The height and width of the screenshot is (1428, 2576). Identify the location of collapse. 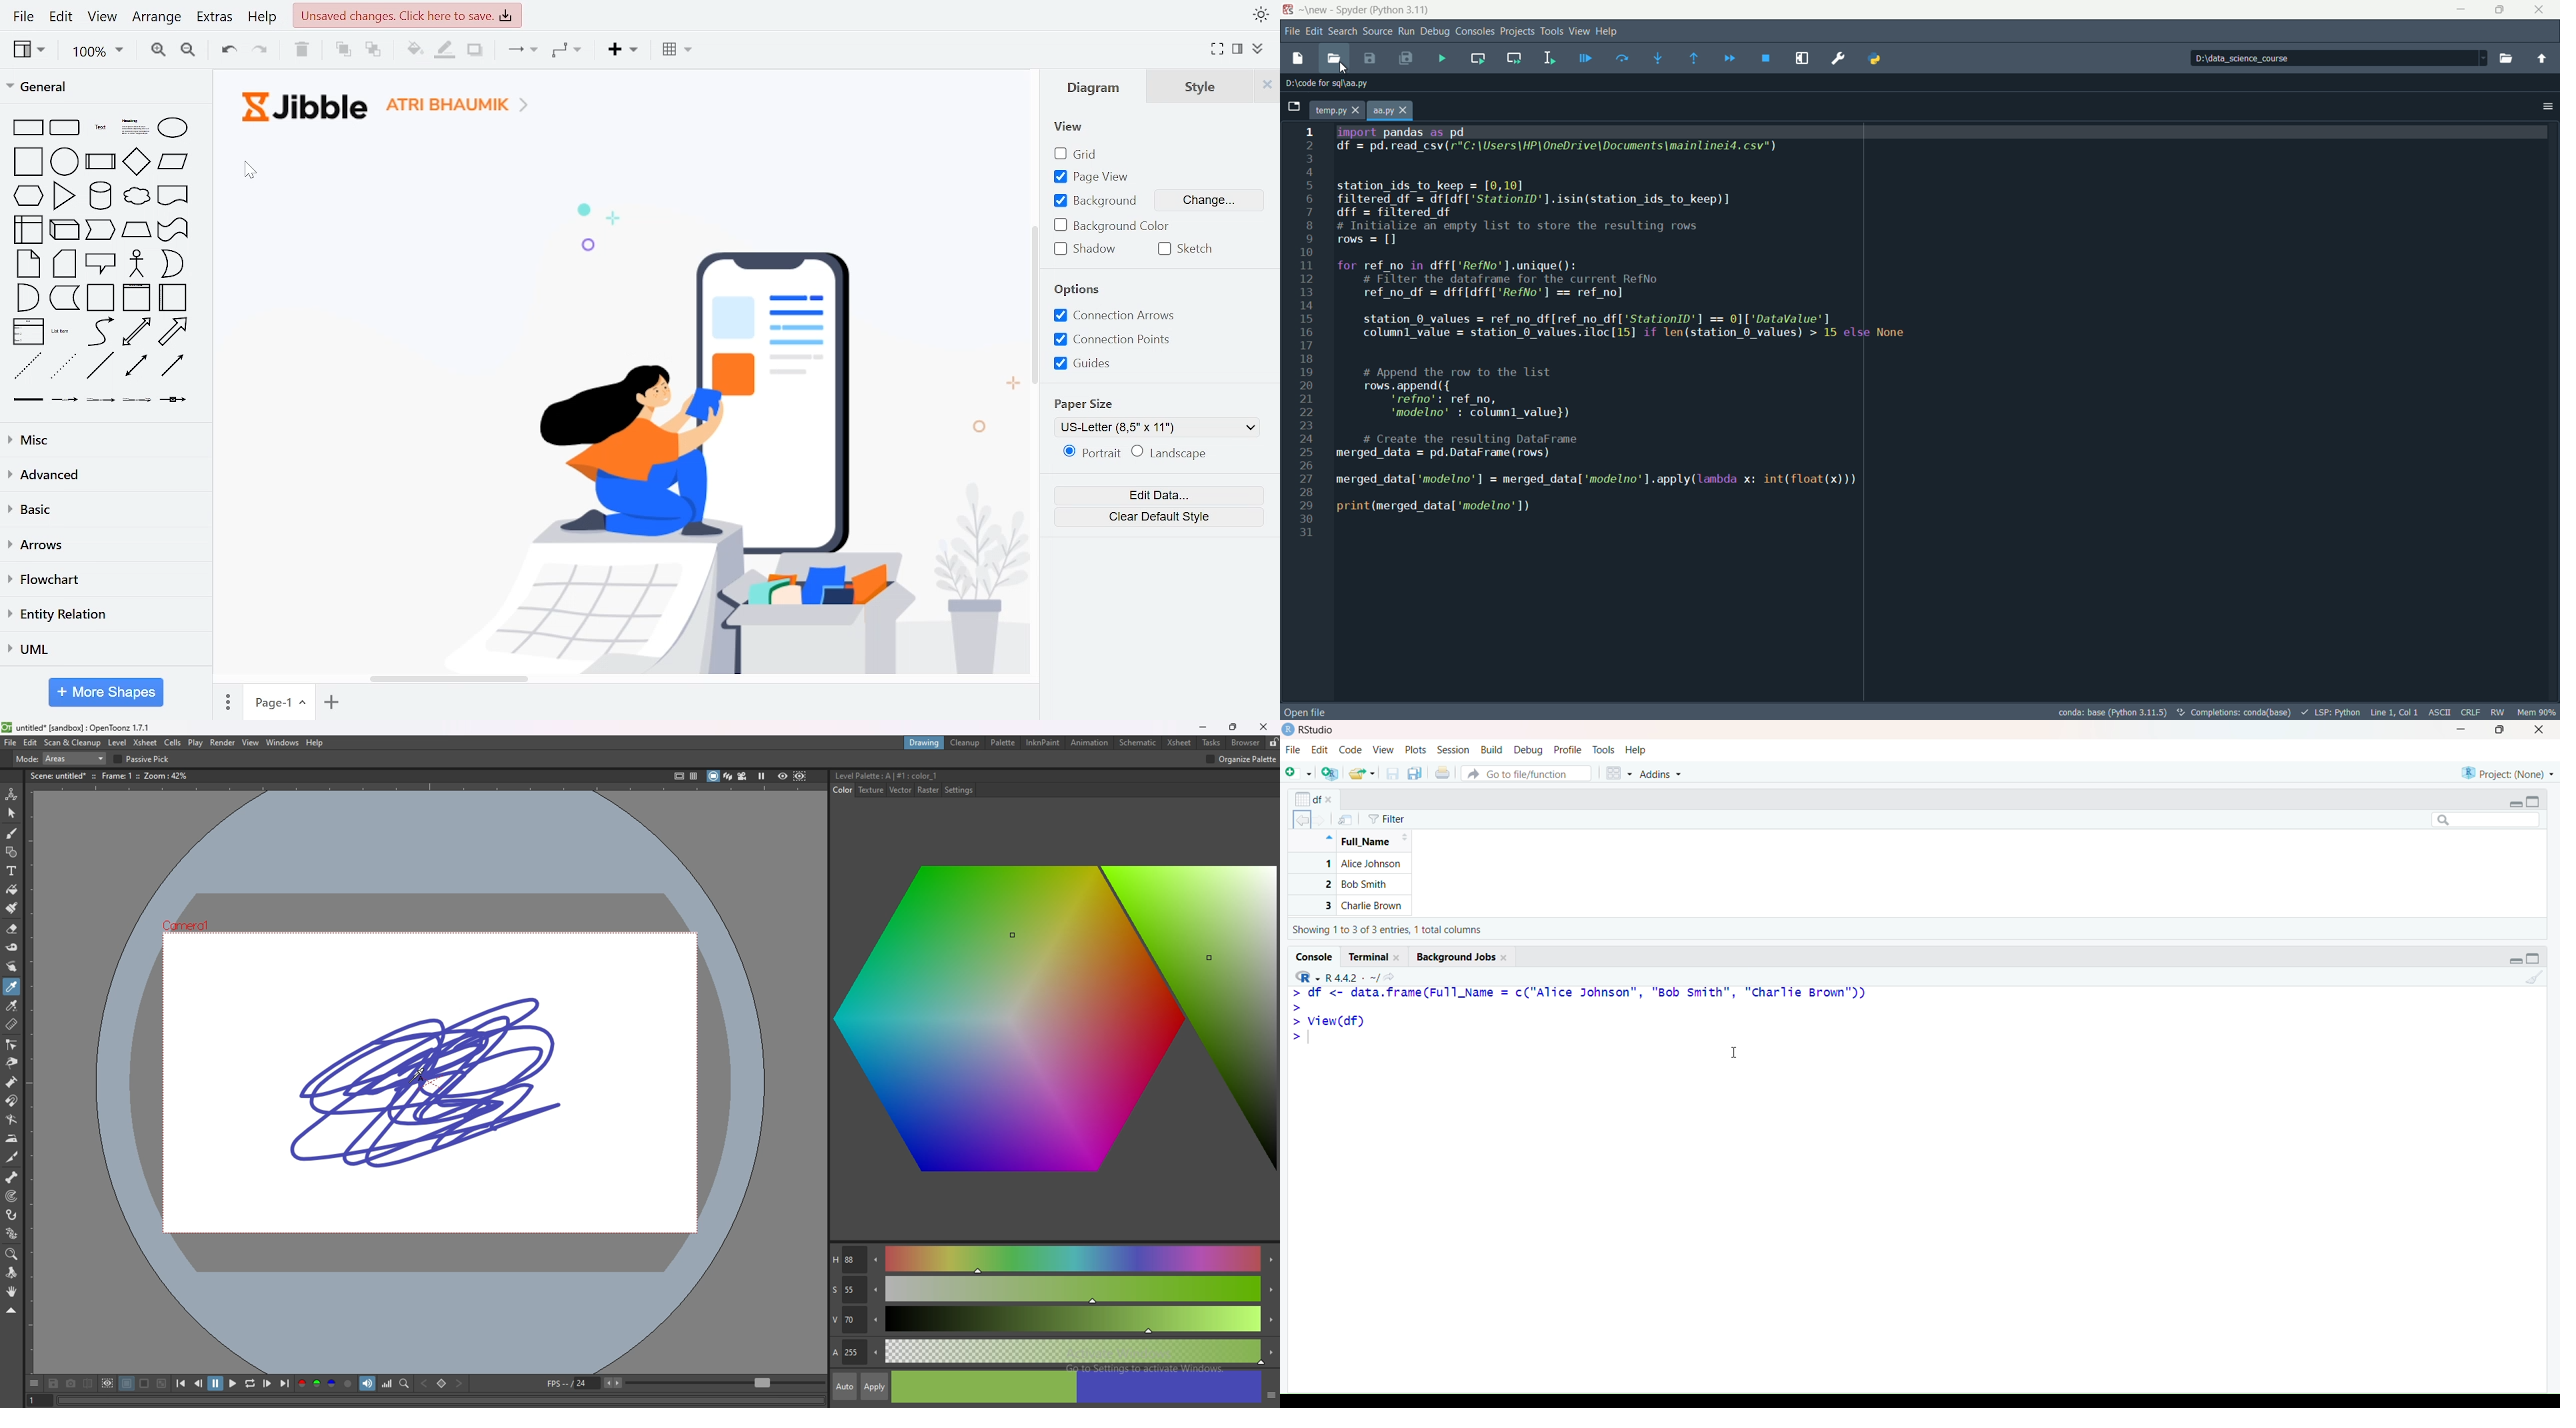
(1258, 49).